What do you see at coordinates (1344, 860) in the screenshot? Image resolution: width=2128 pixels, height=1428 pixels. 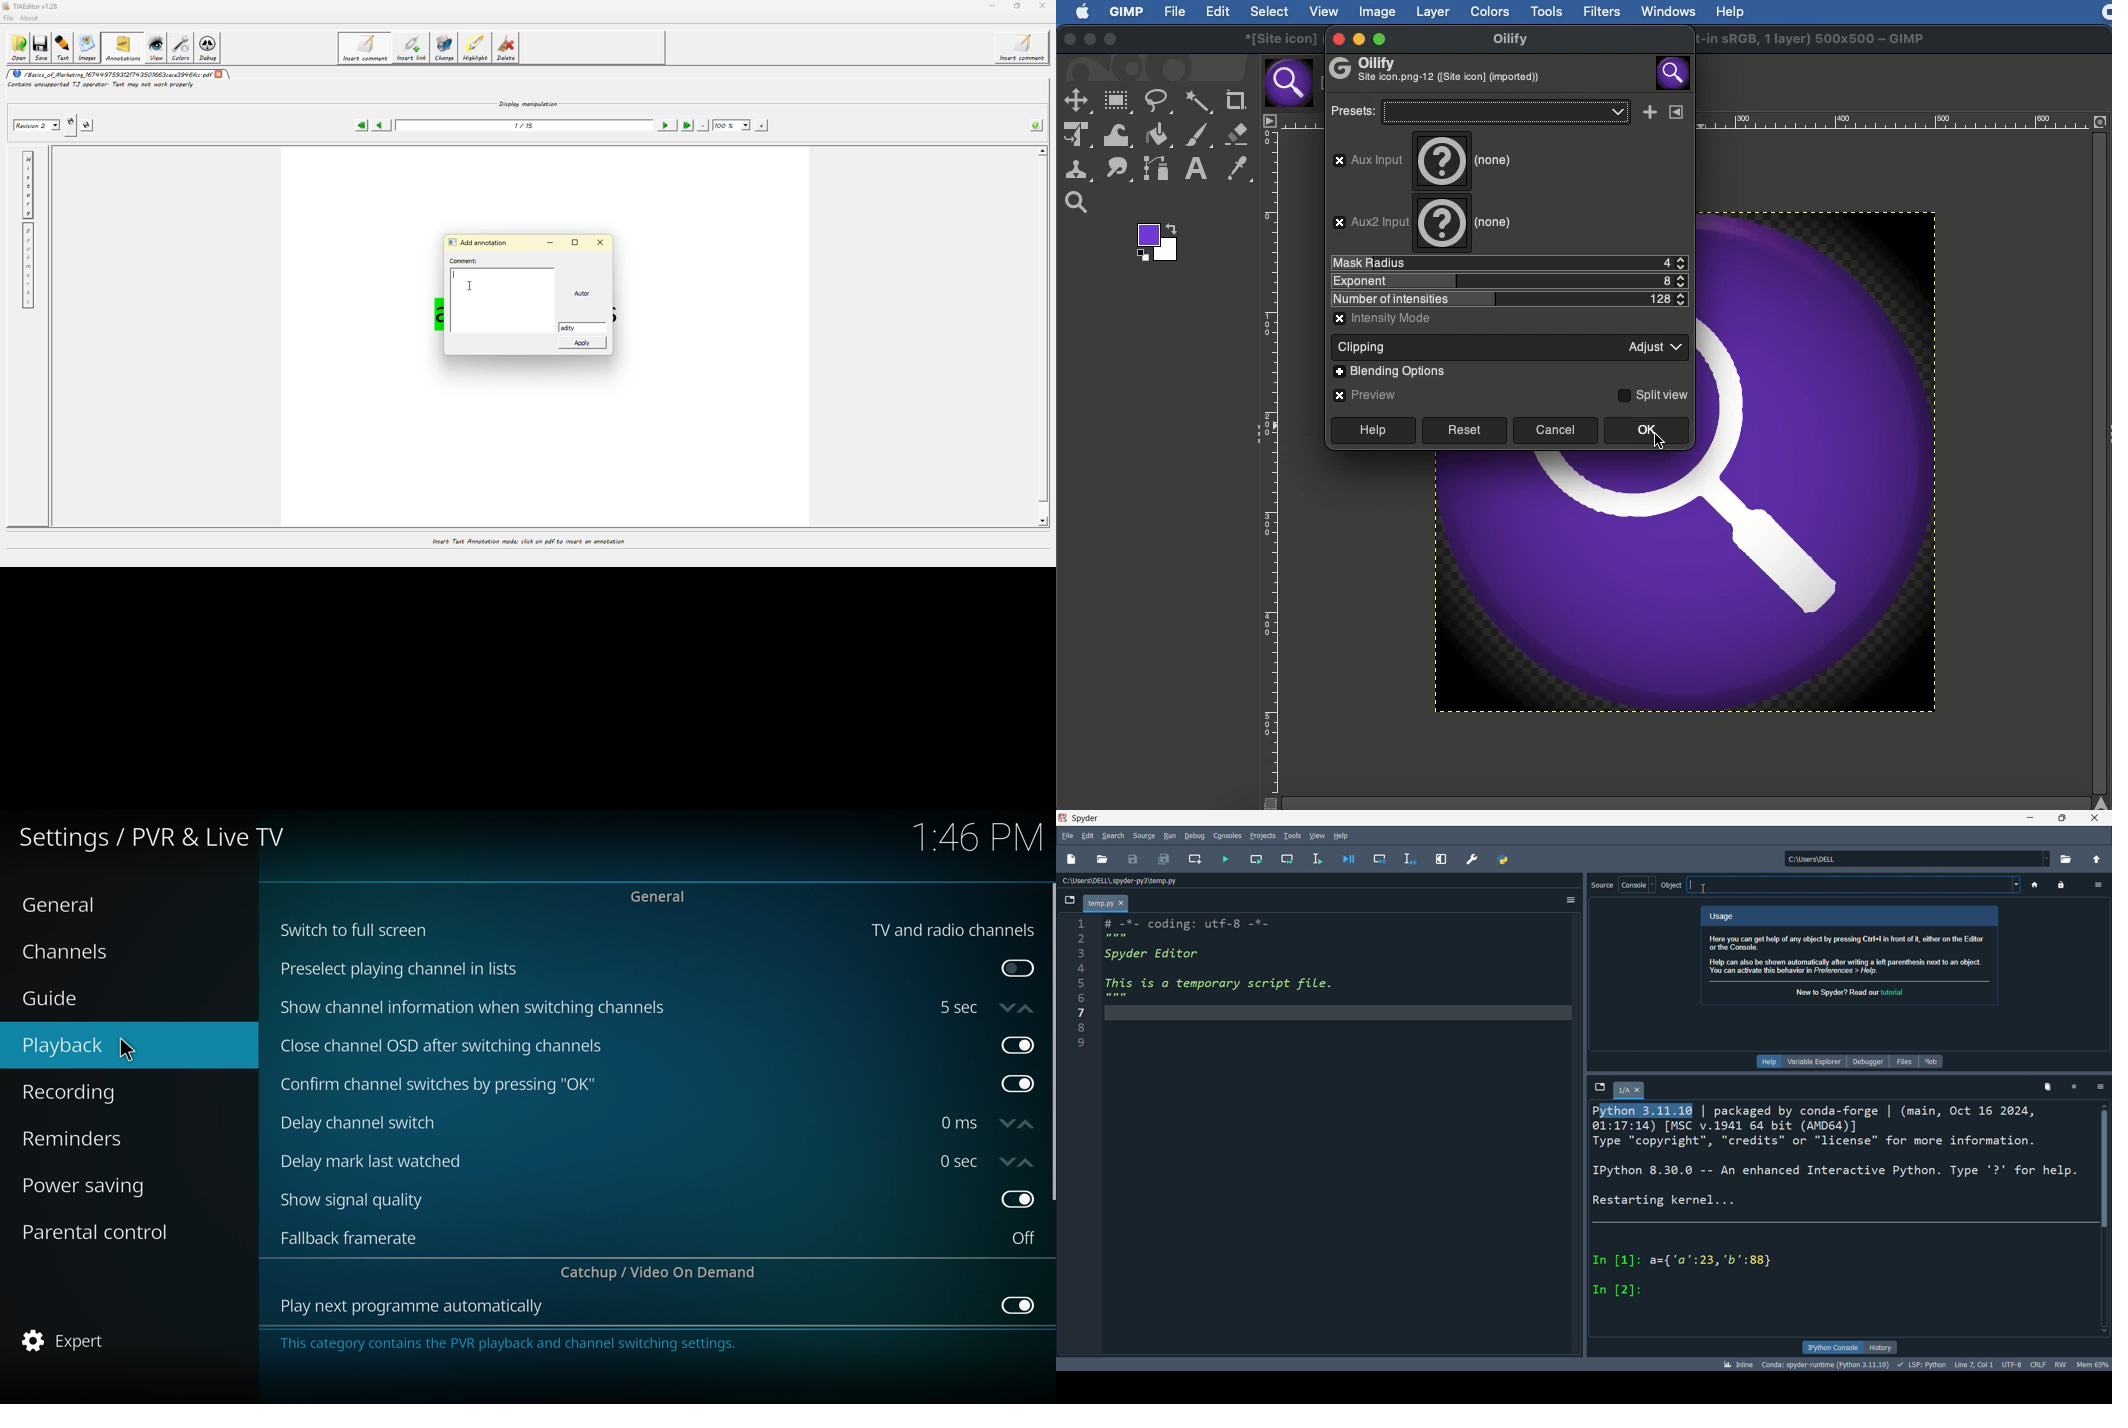 I see `debug file` at bounding box center [1344, 860].